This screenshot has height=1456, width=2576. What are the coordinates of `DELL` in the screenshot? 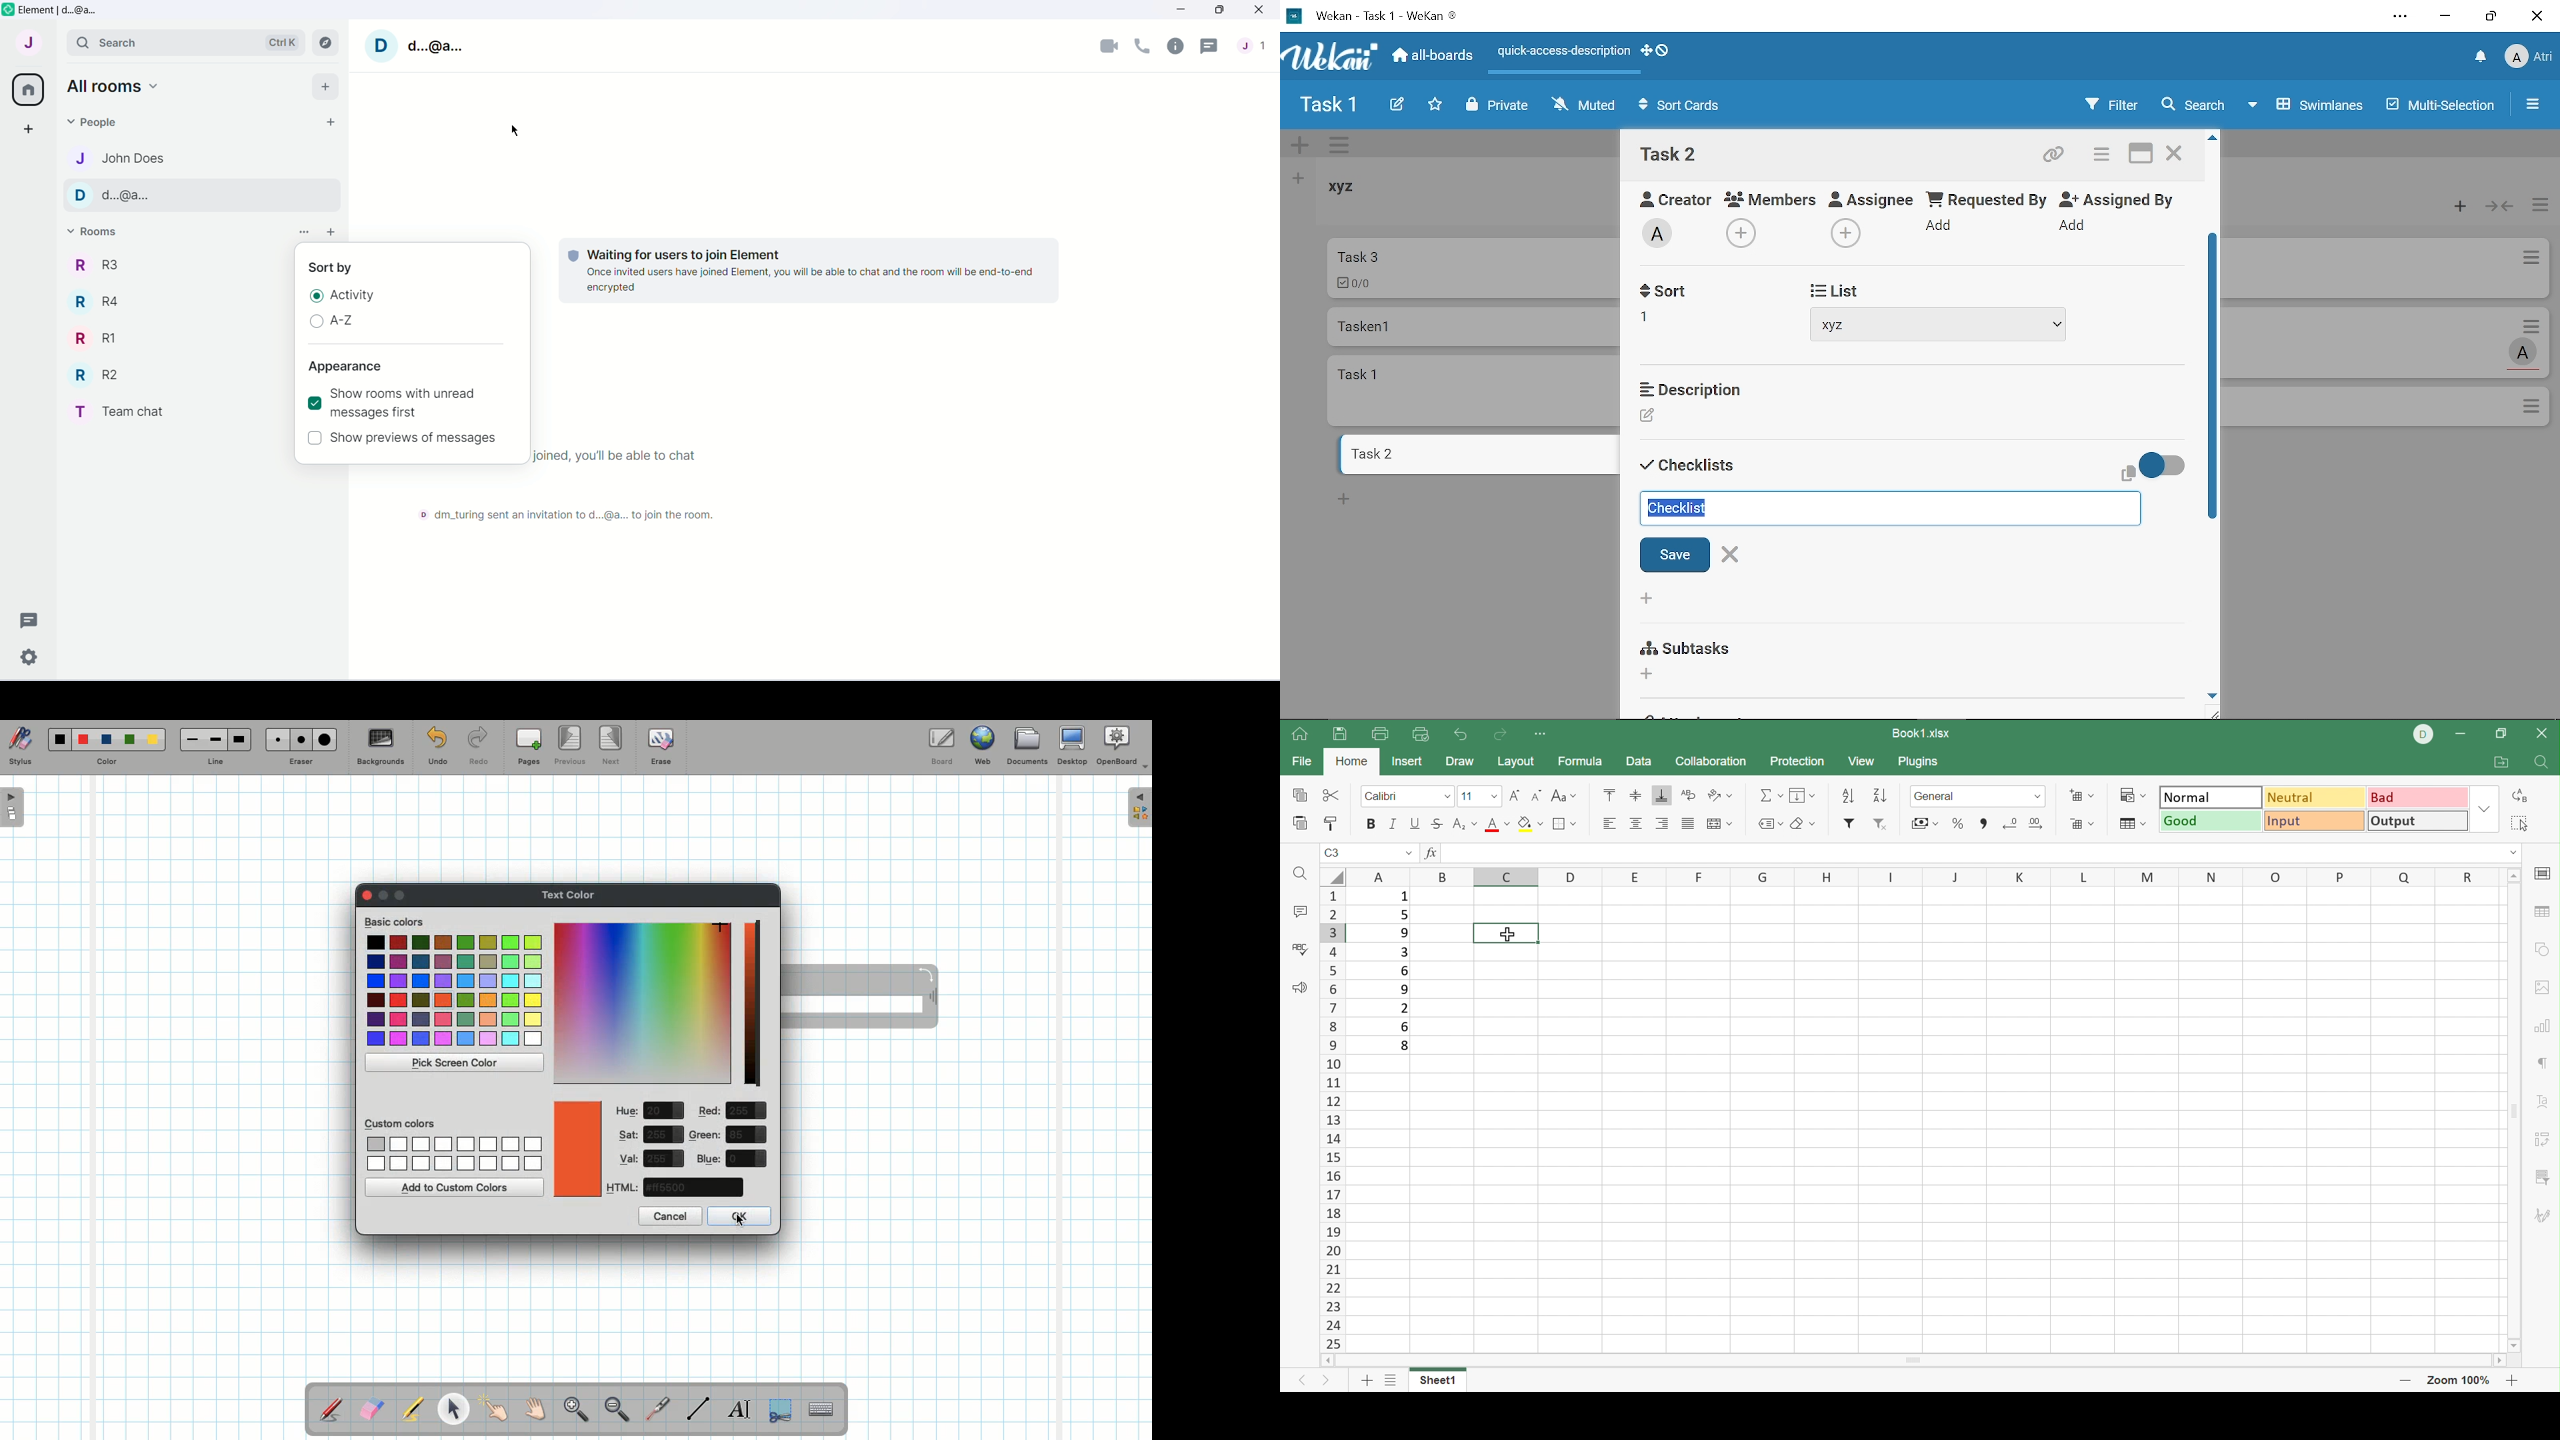 It's located at (2421, 734).